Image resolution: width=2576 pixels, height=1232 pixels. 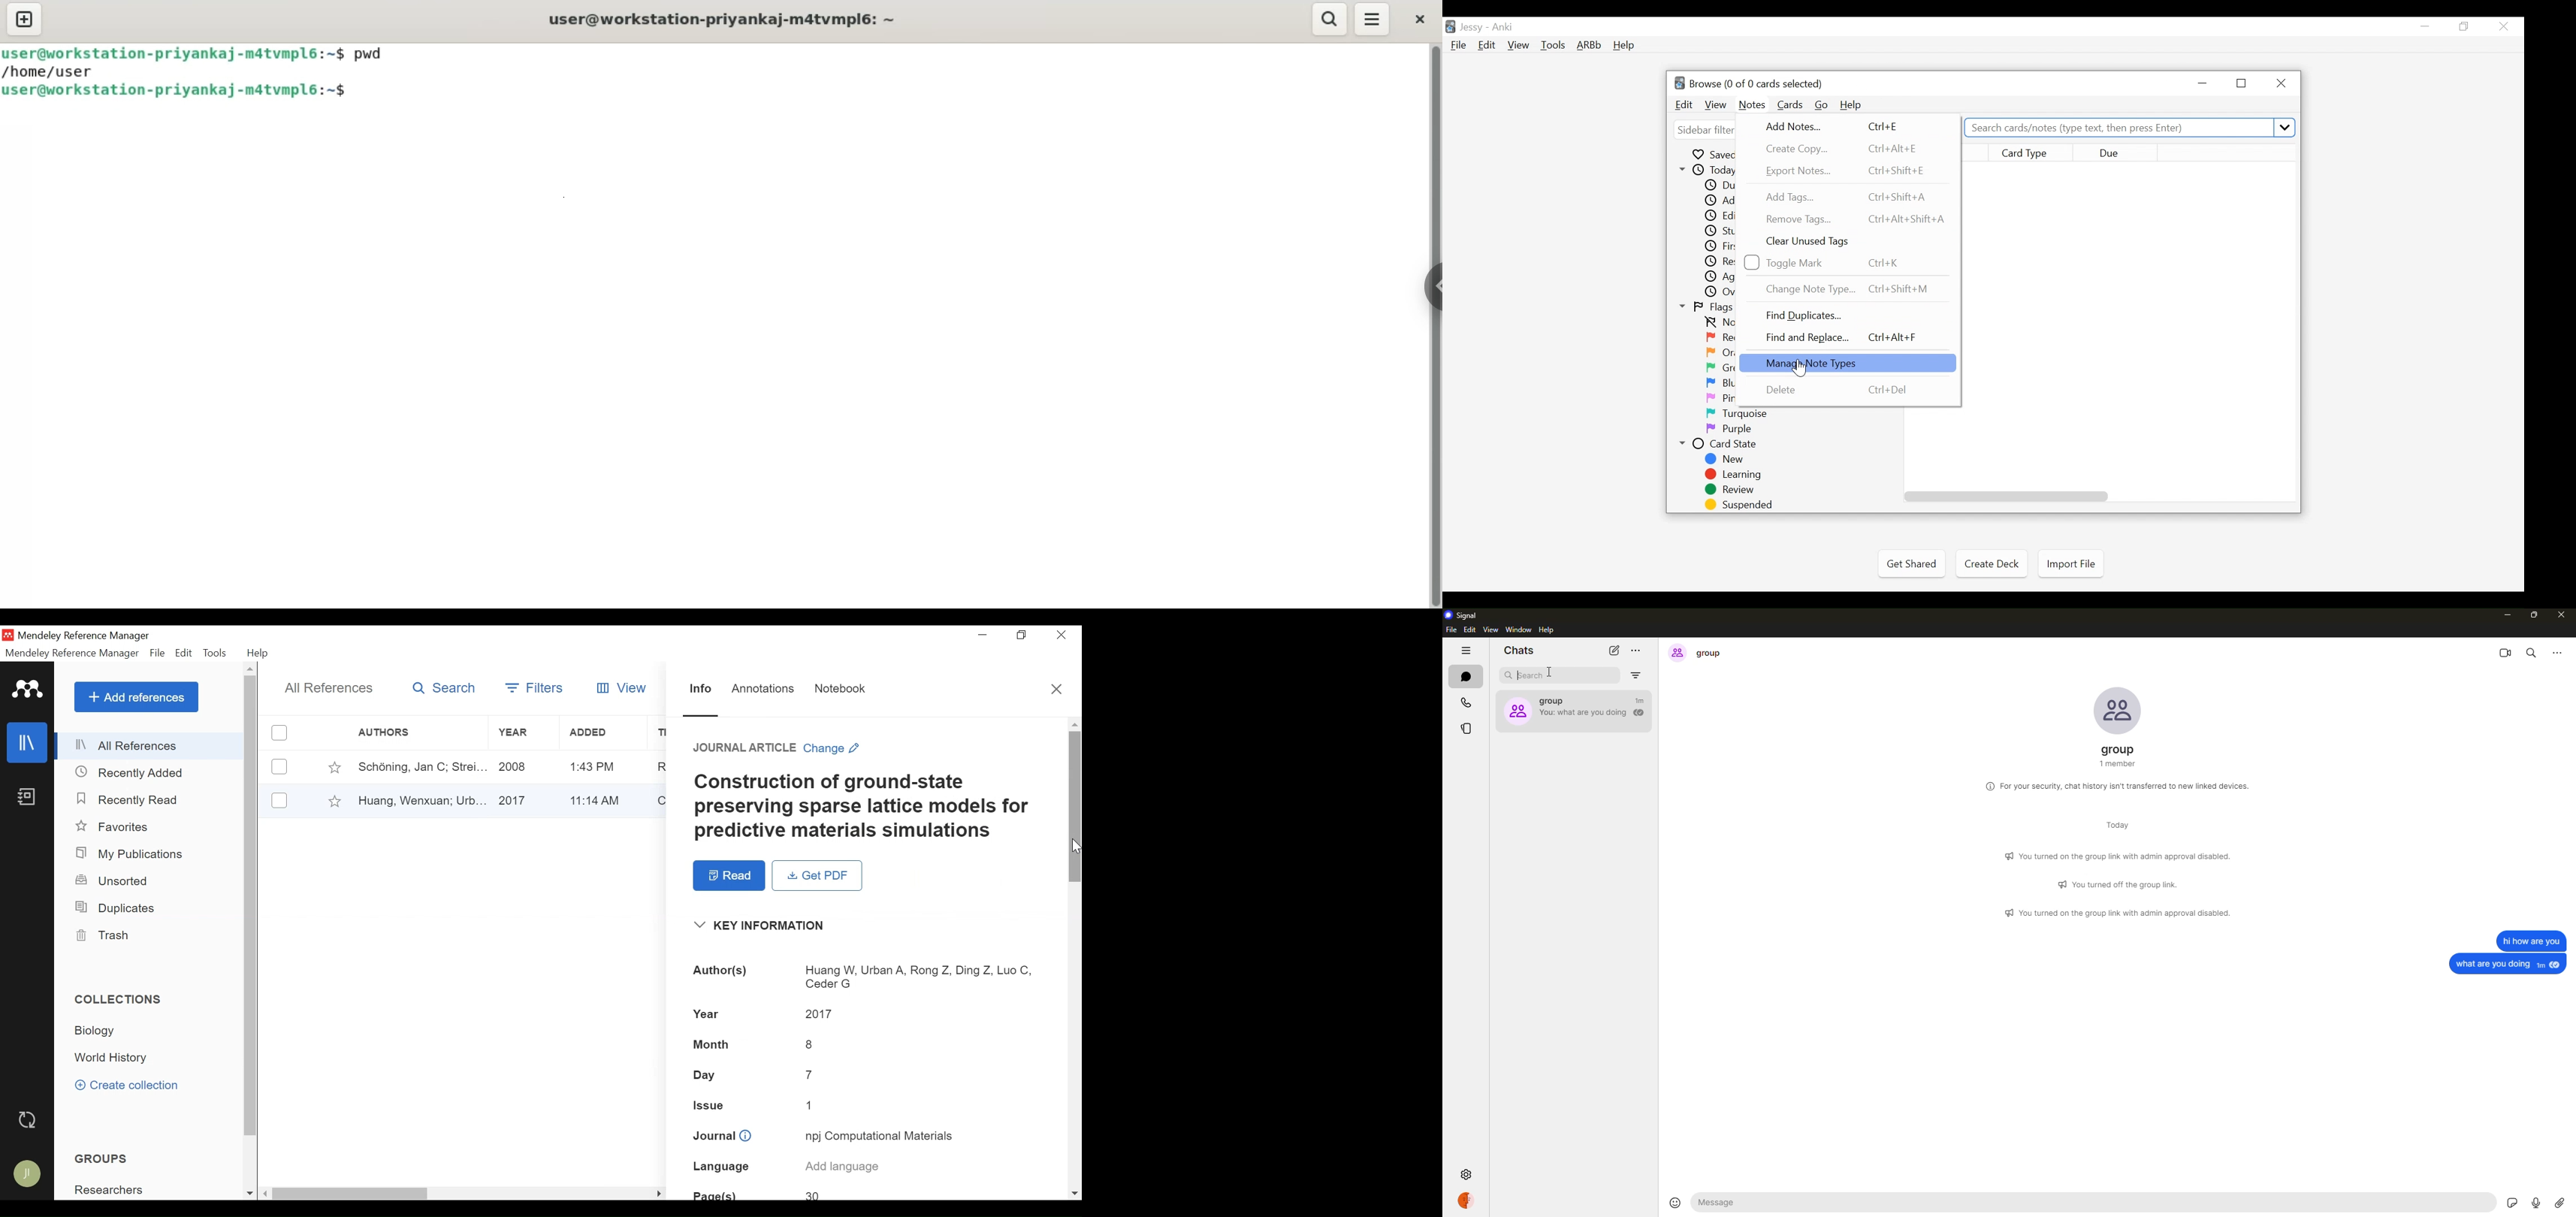 I want to click on Filters, so click(x=532, y=687).